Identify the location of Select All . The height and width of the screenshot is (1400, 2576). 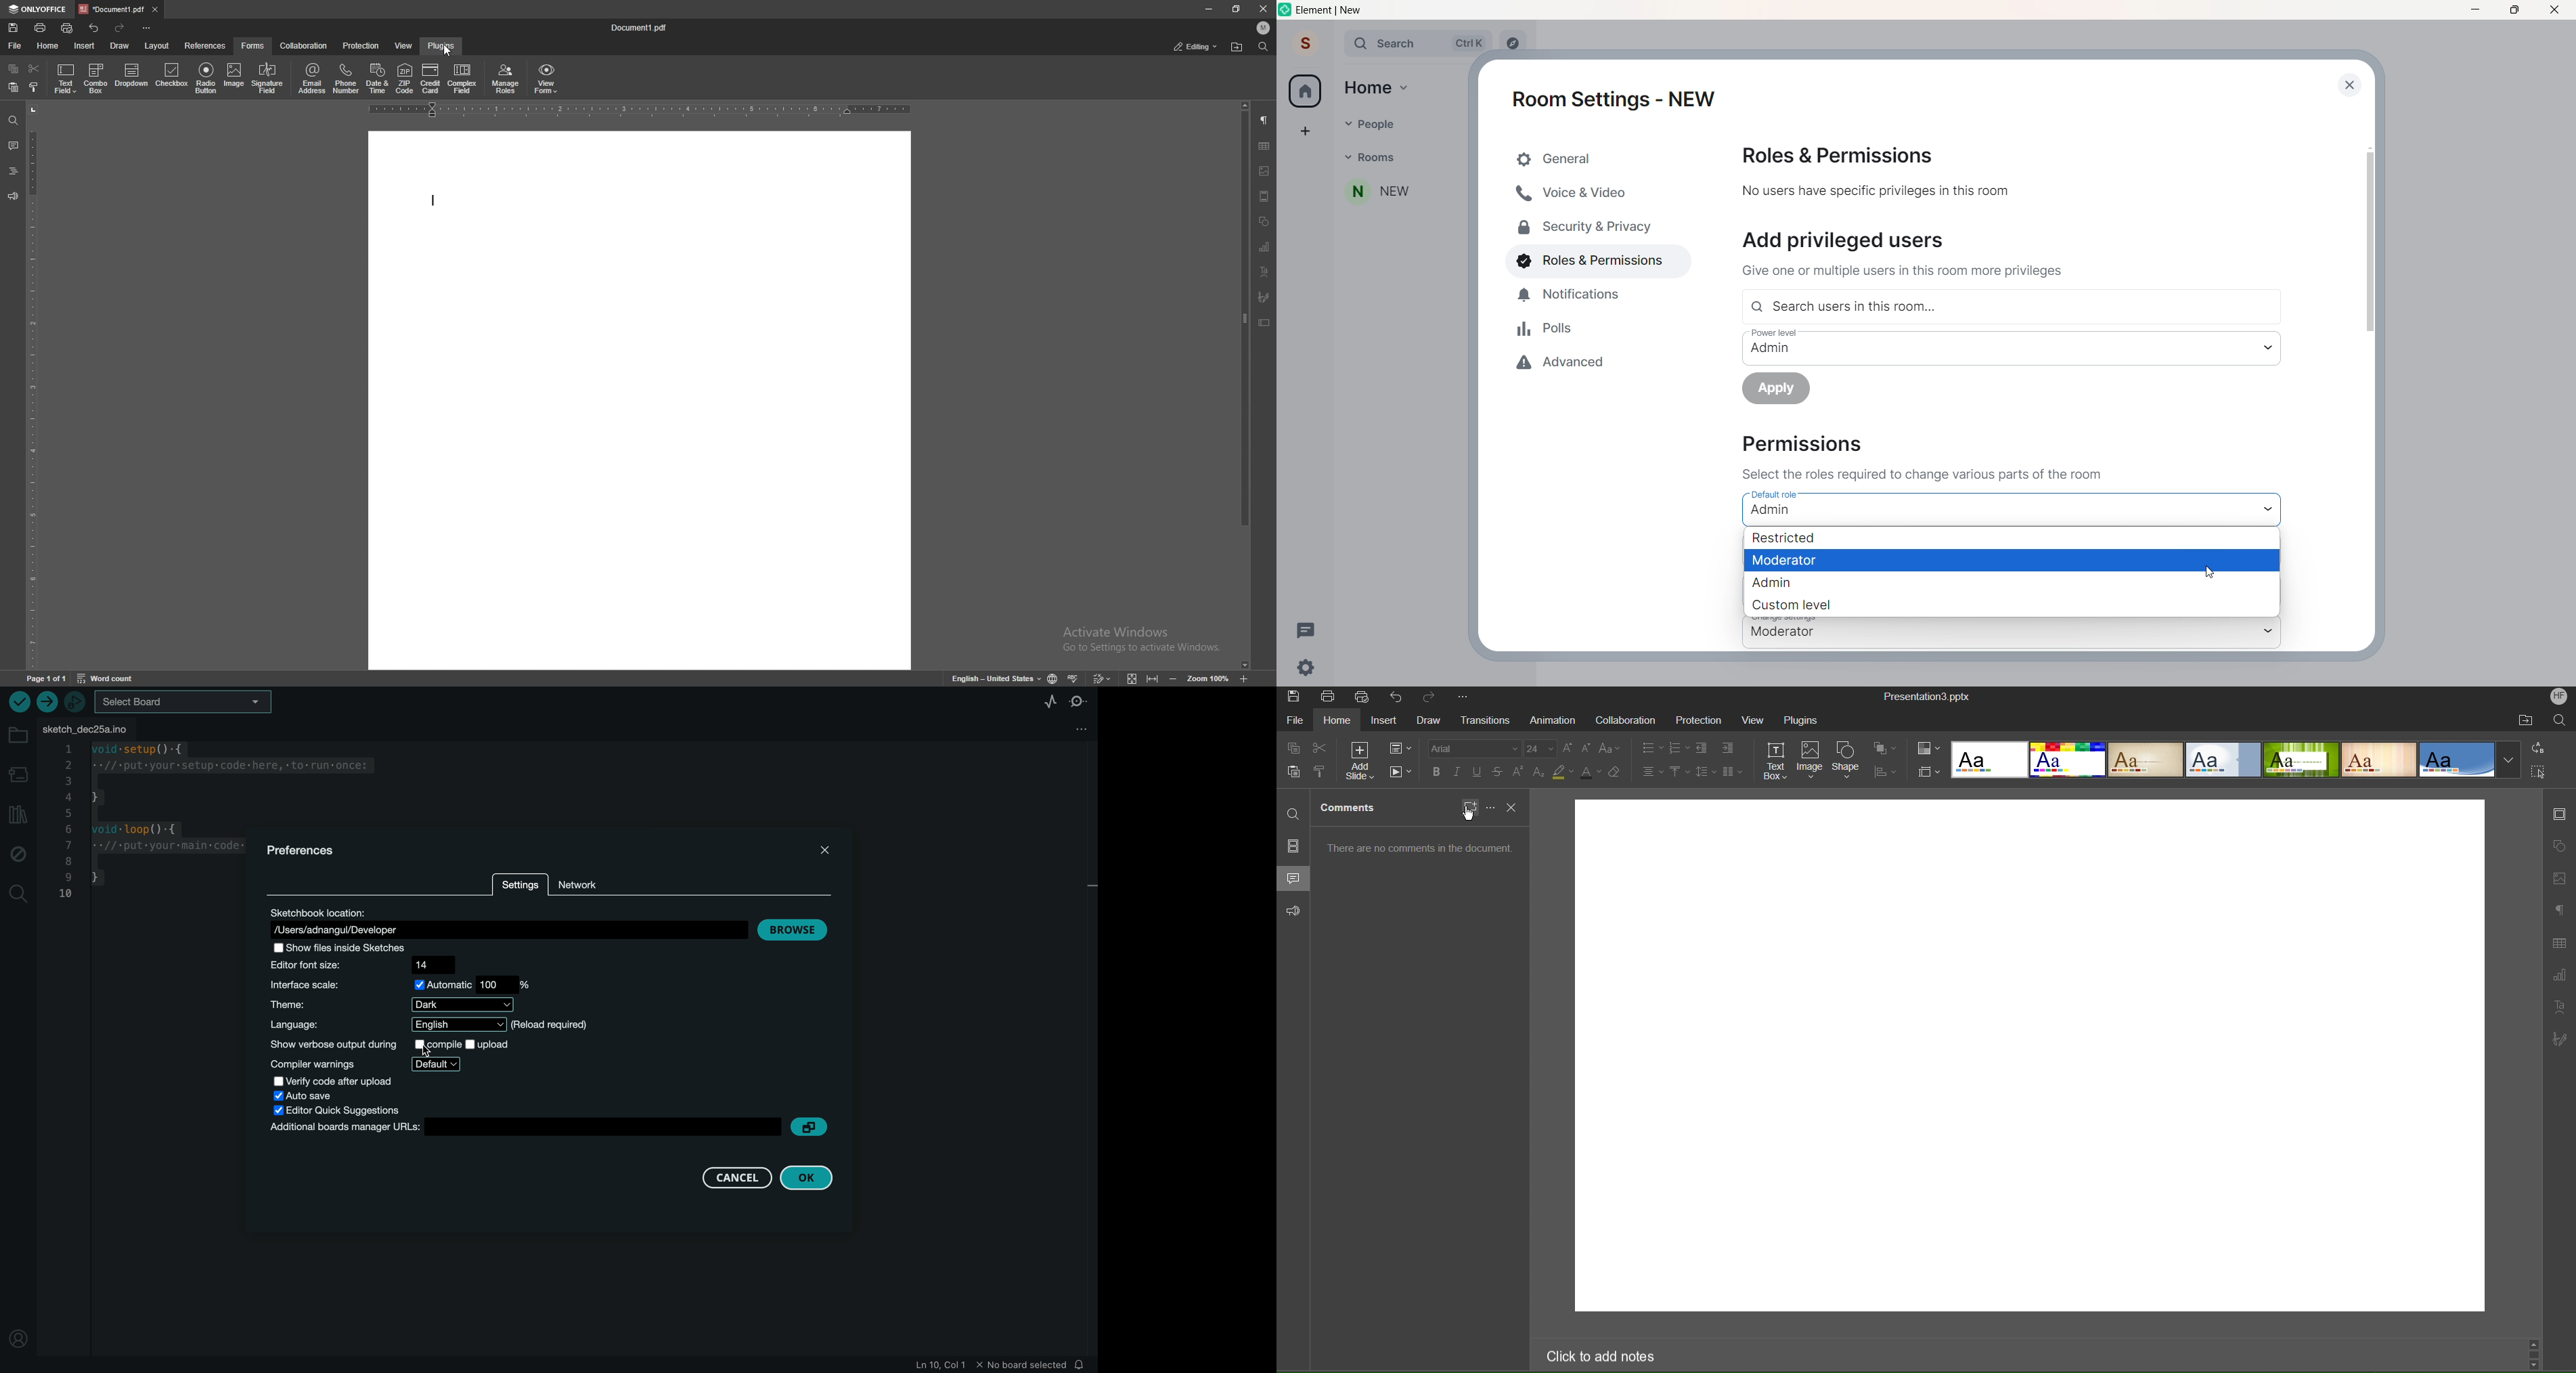
(2539, 772).